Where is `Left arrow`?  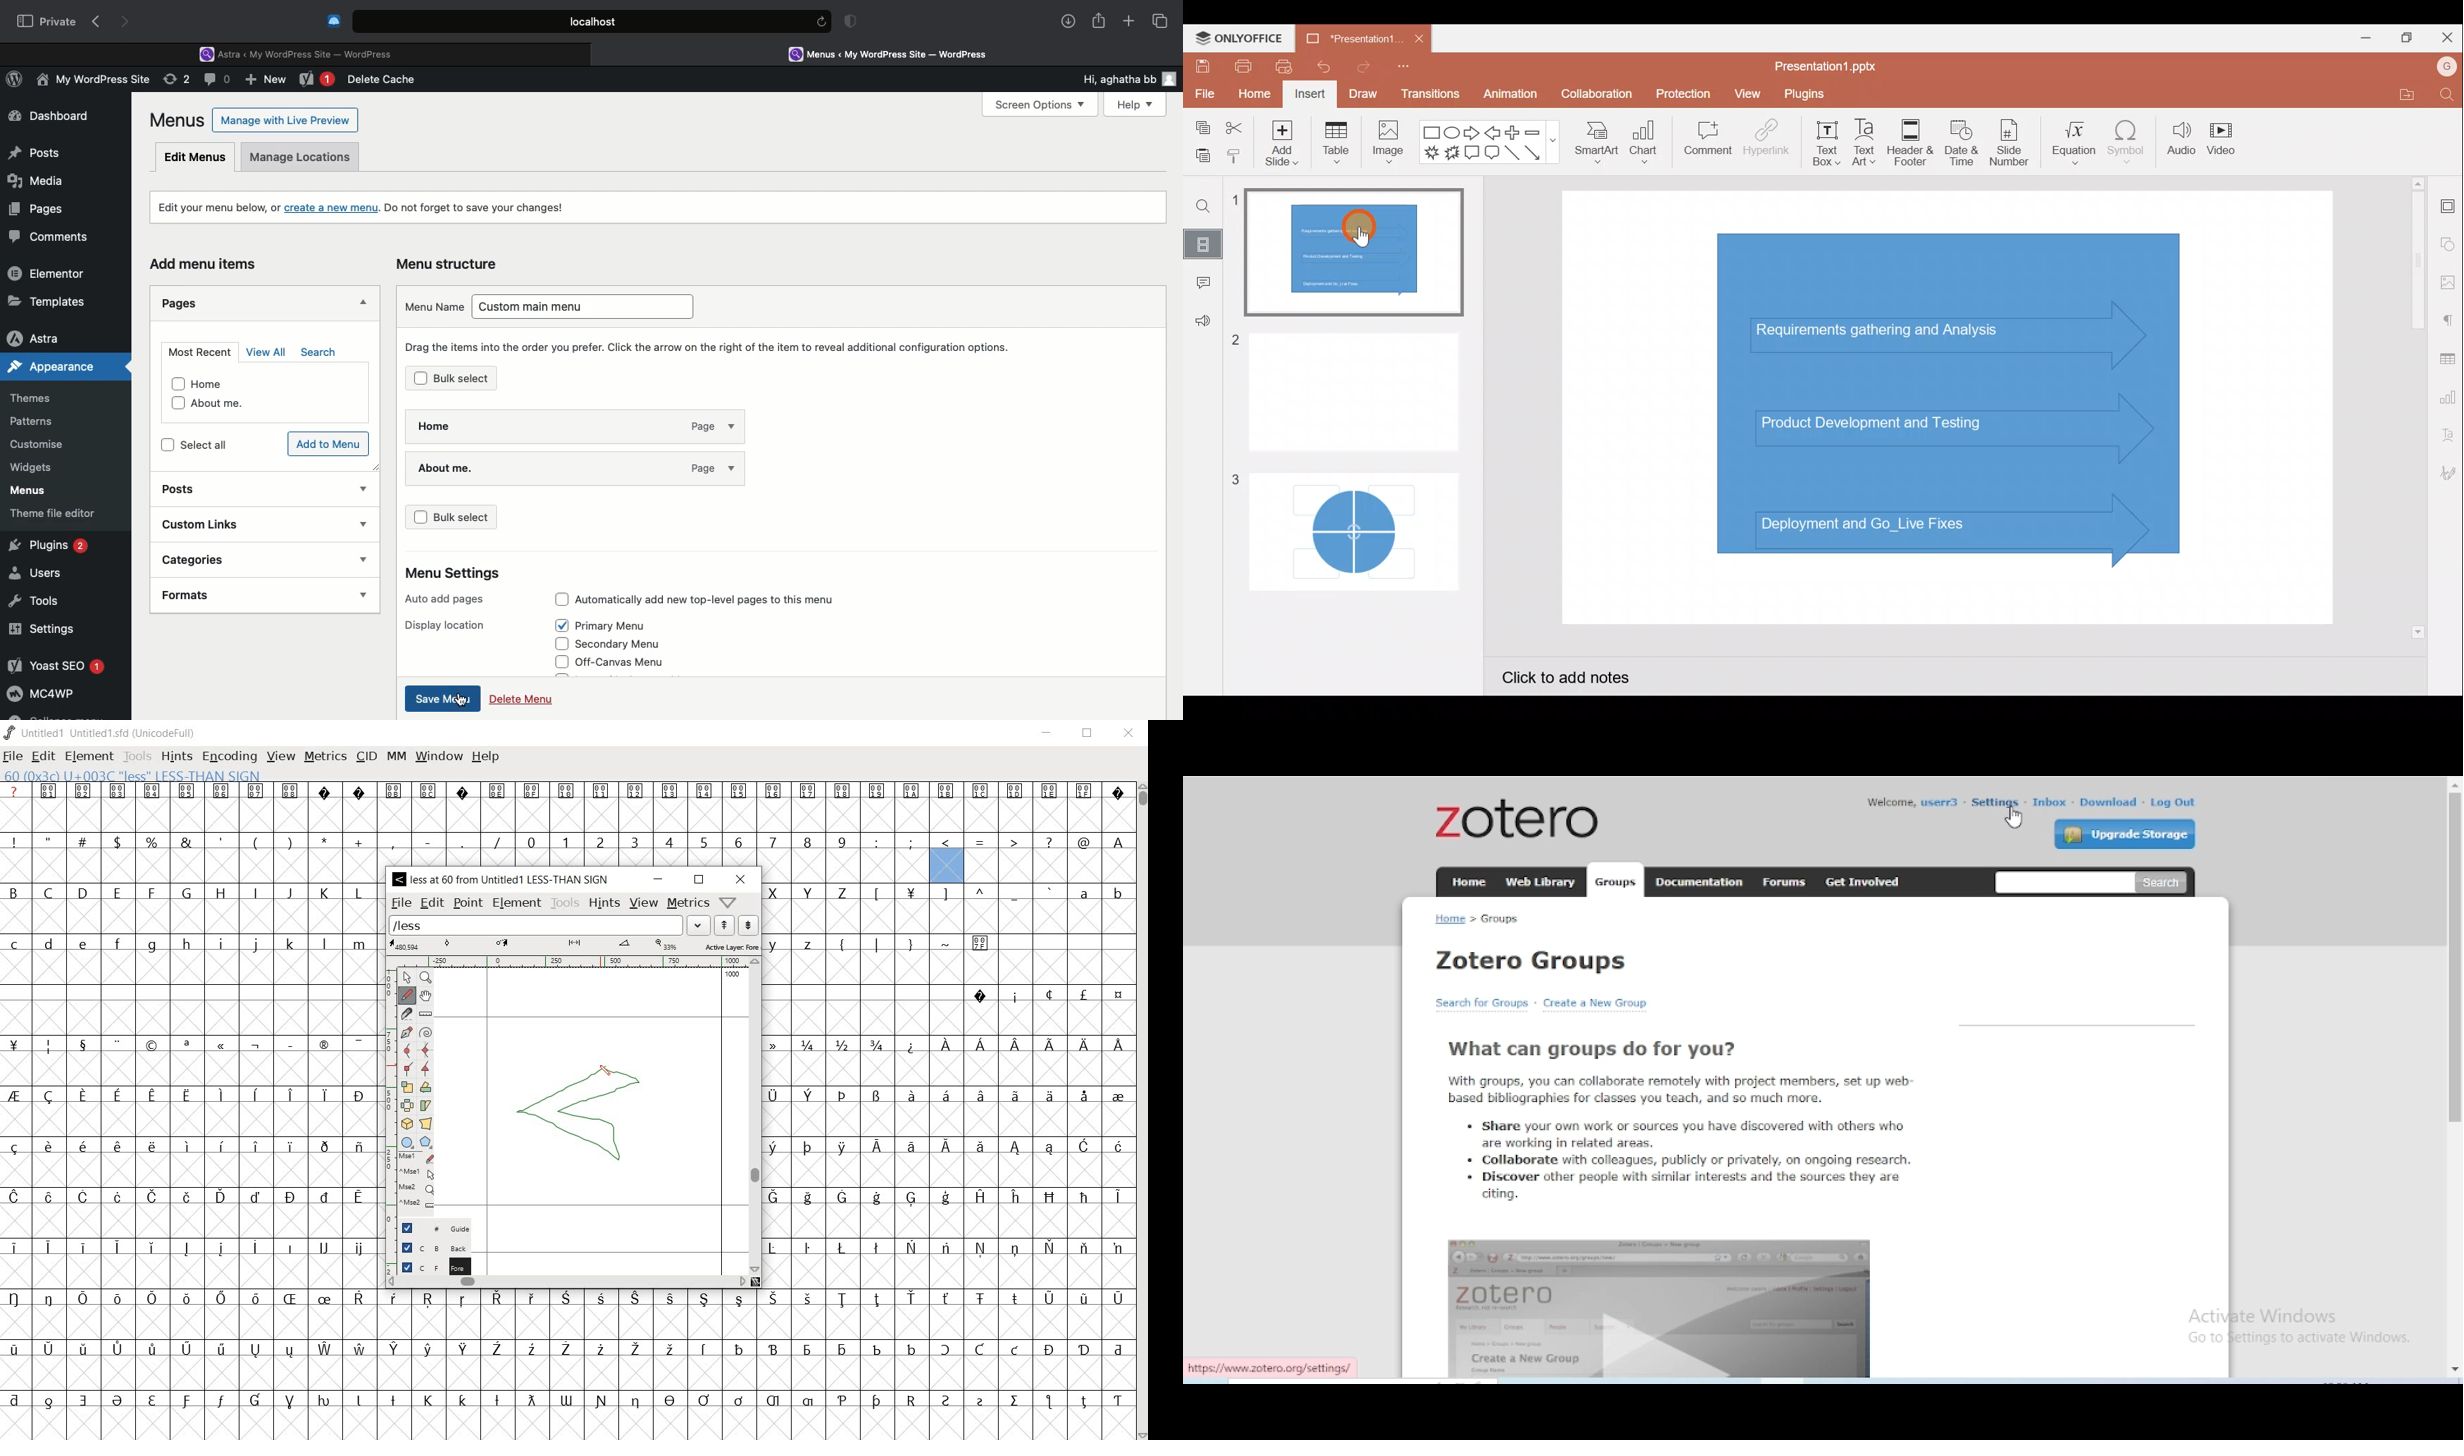 Left arrow is located at coordinates (1492, 133).